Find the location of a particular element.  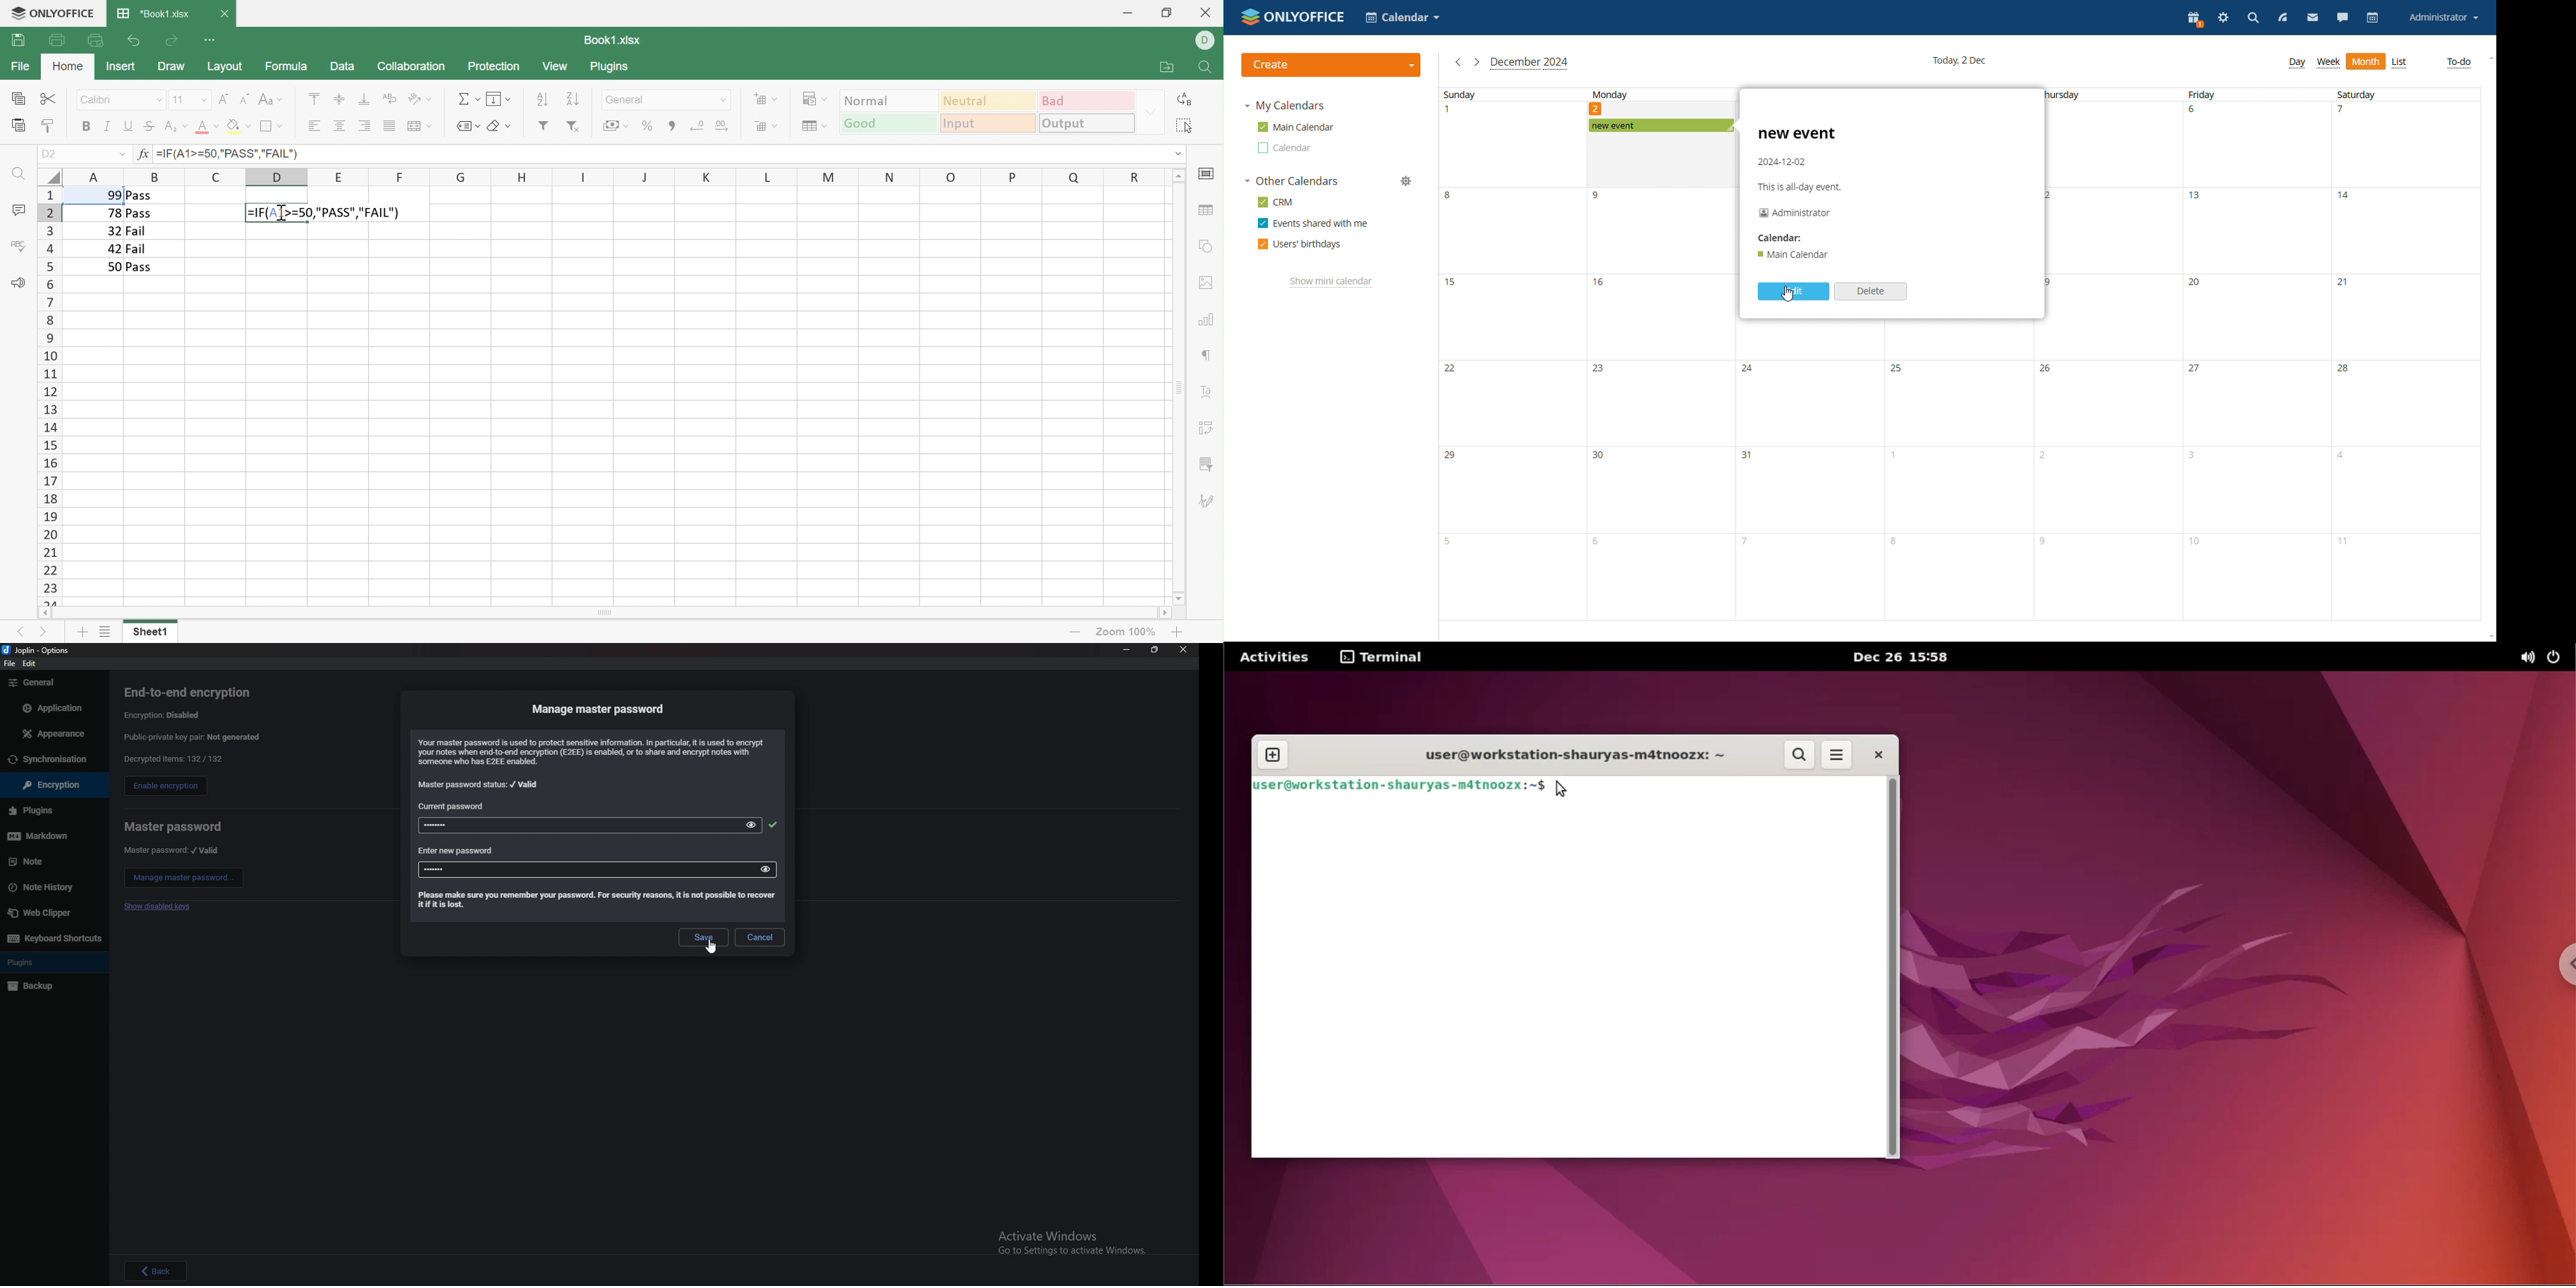

manage master password is located at coordinates (600, 709).